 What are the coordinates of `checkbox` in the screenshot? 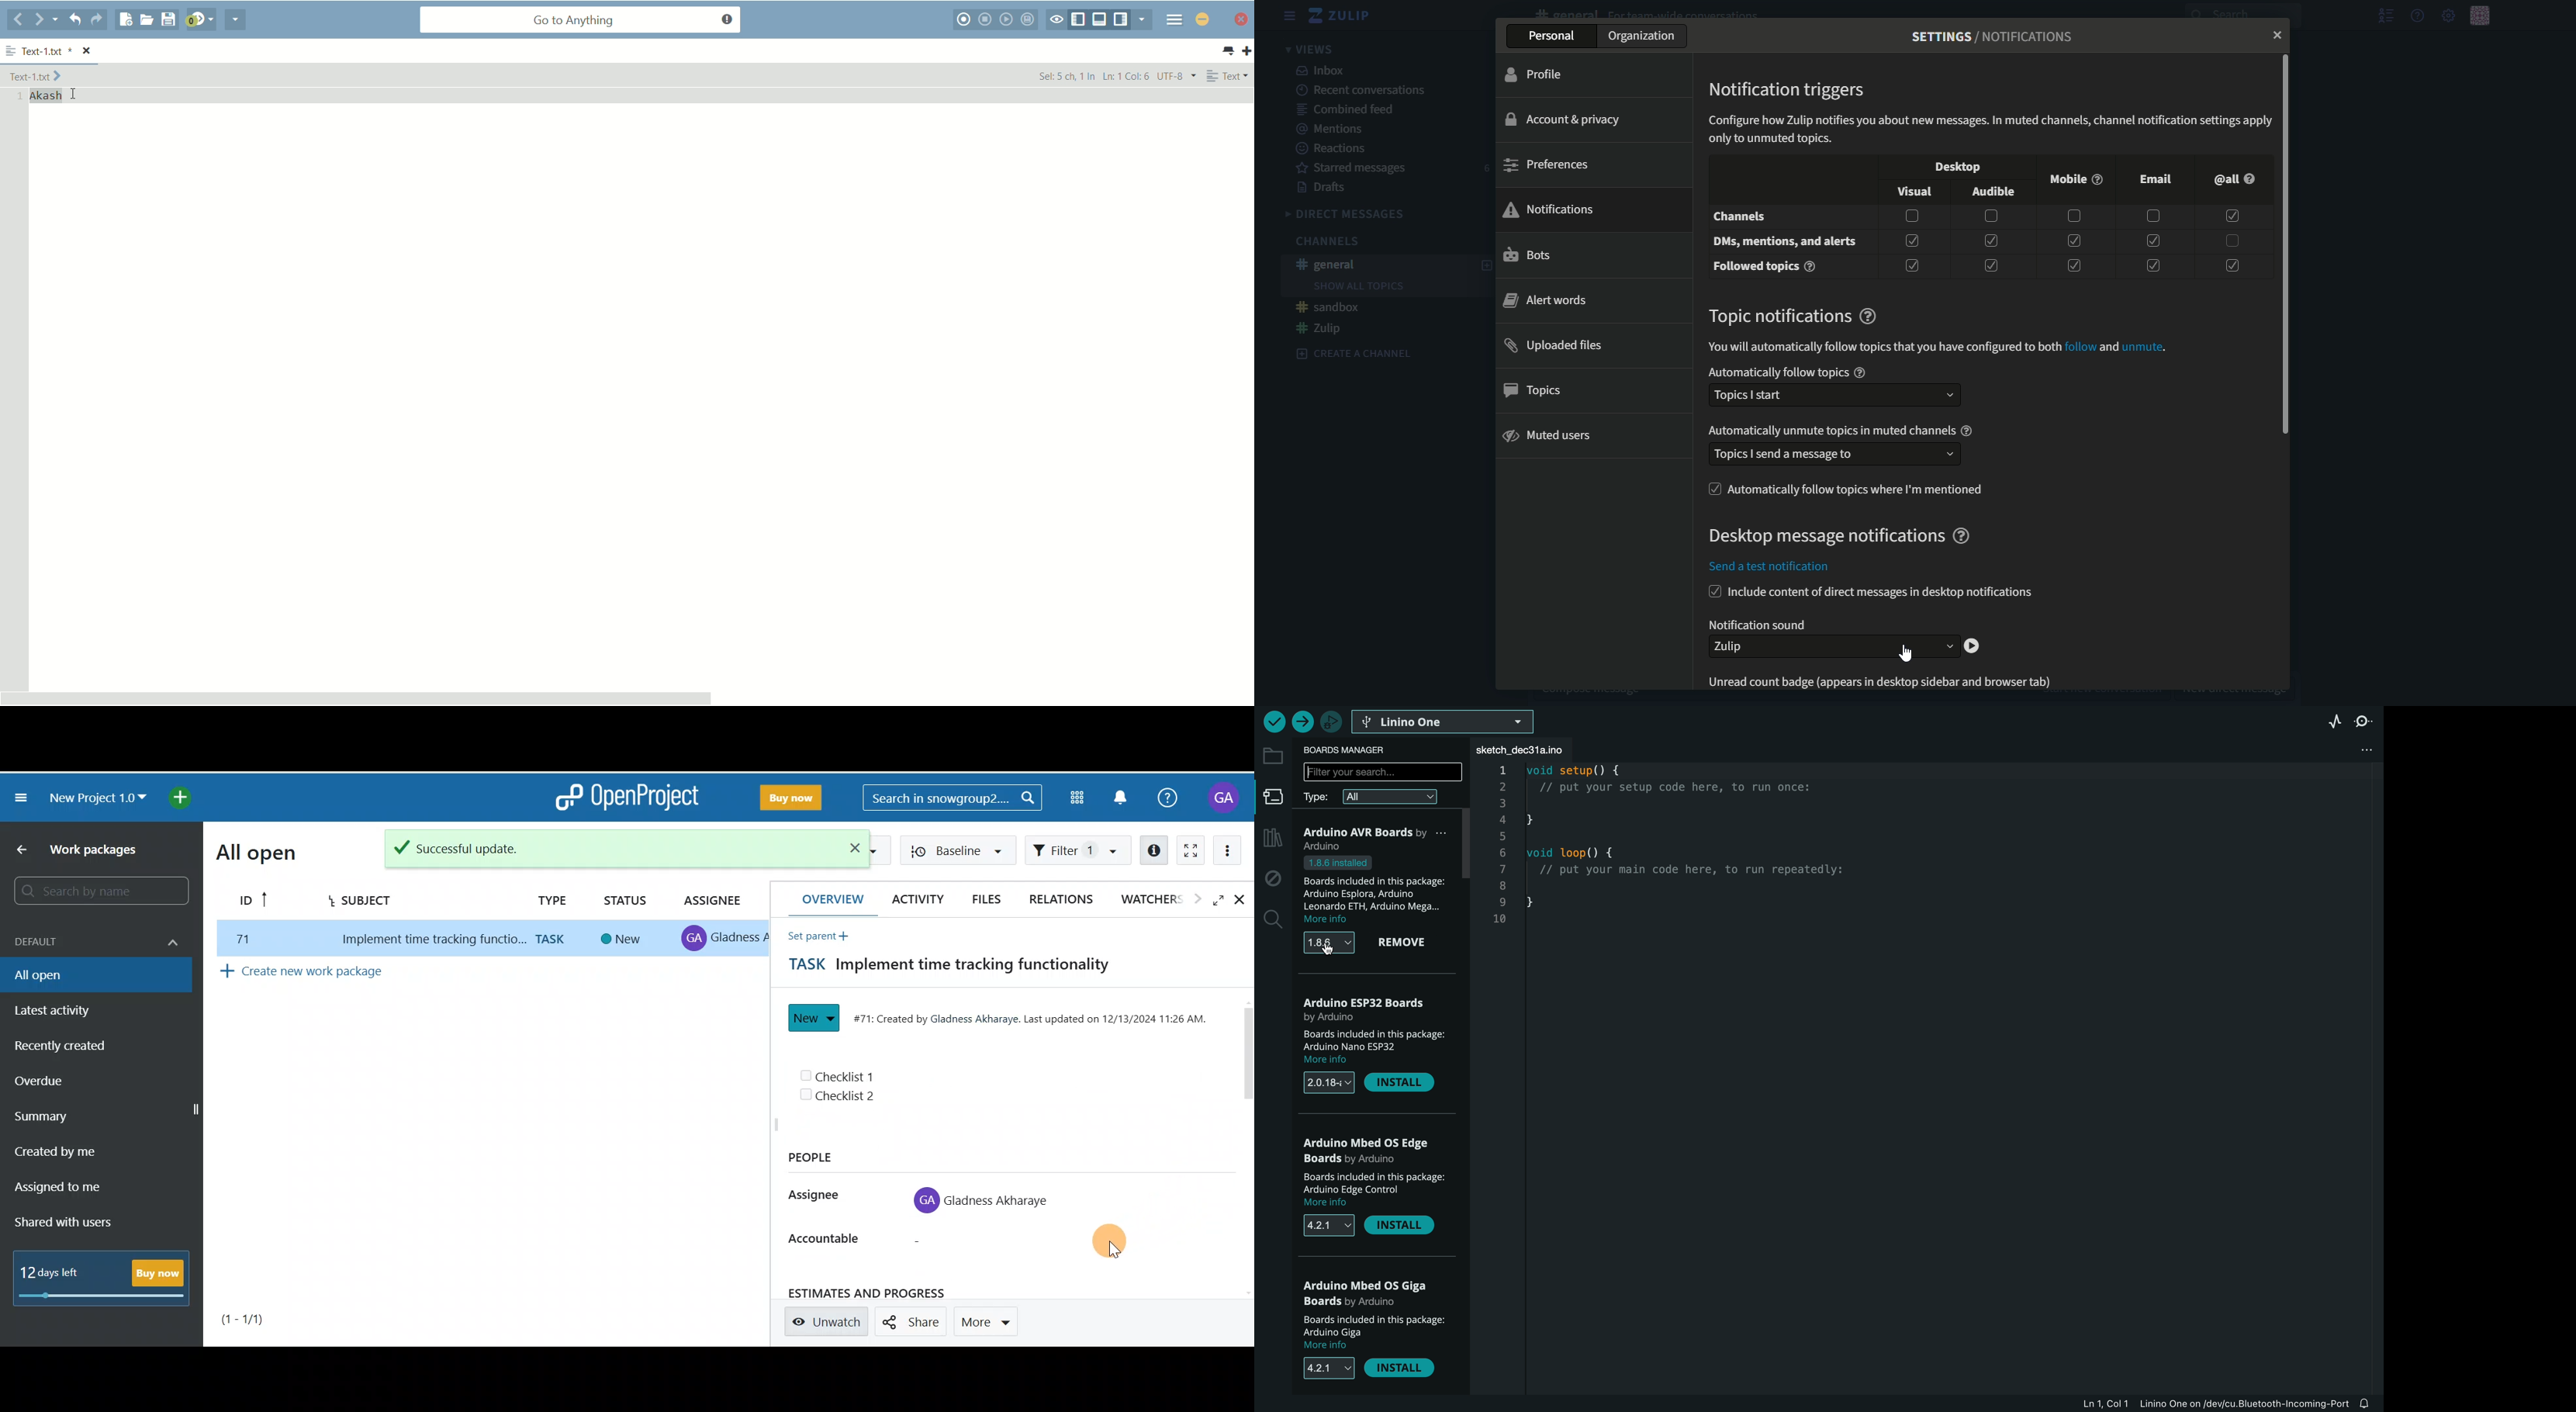 It's located at (2231, 241).